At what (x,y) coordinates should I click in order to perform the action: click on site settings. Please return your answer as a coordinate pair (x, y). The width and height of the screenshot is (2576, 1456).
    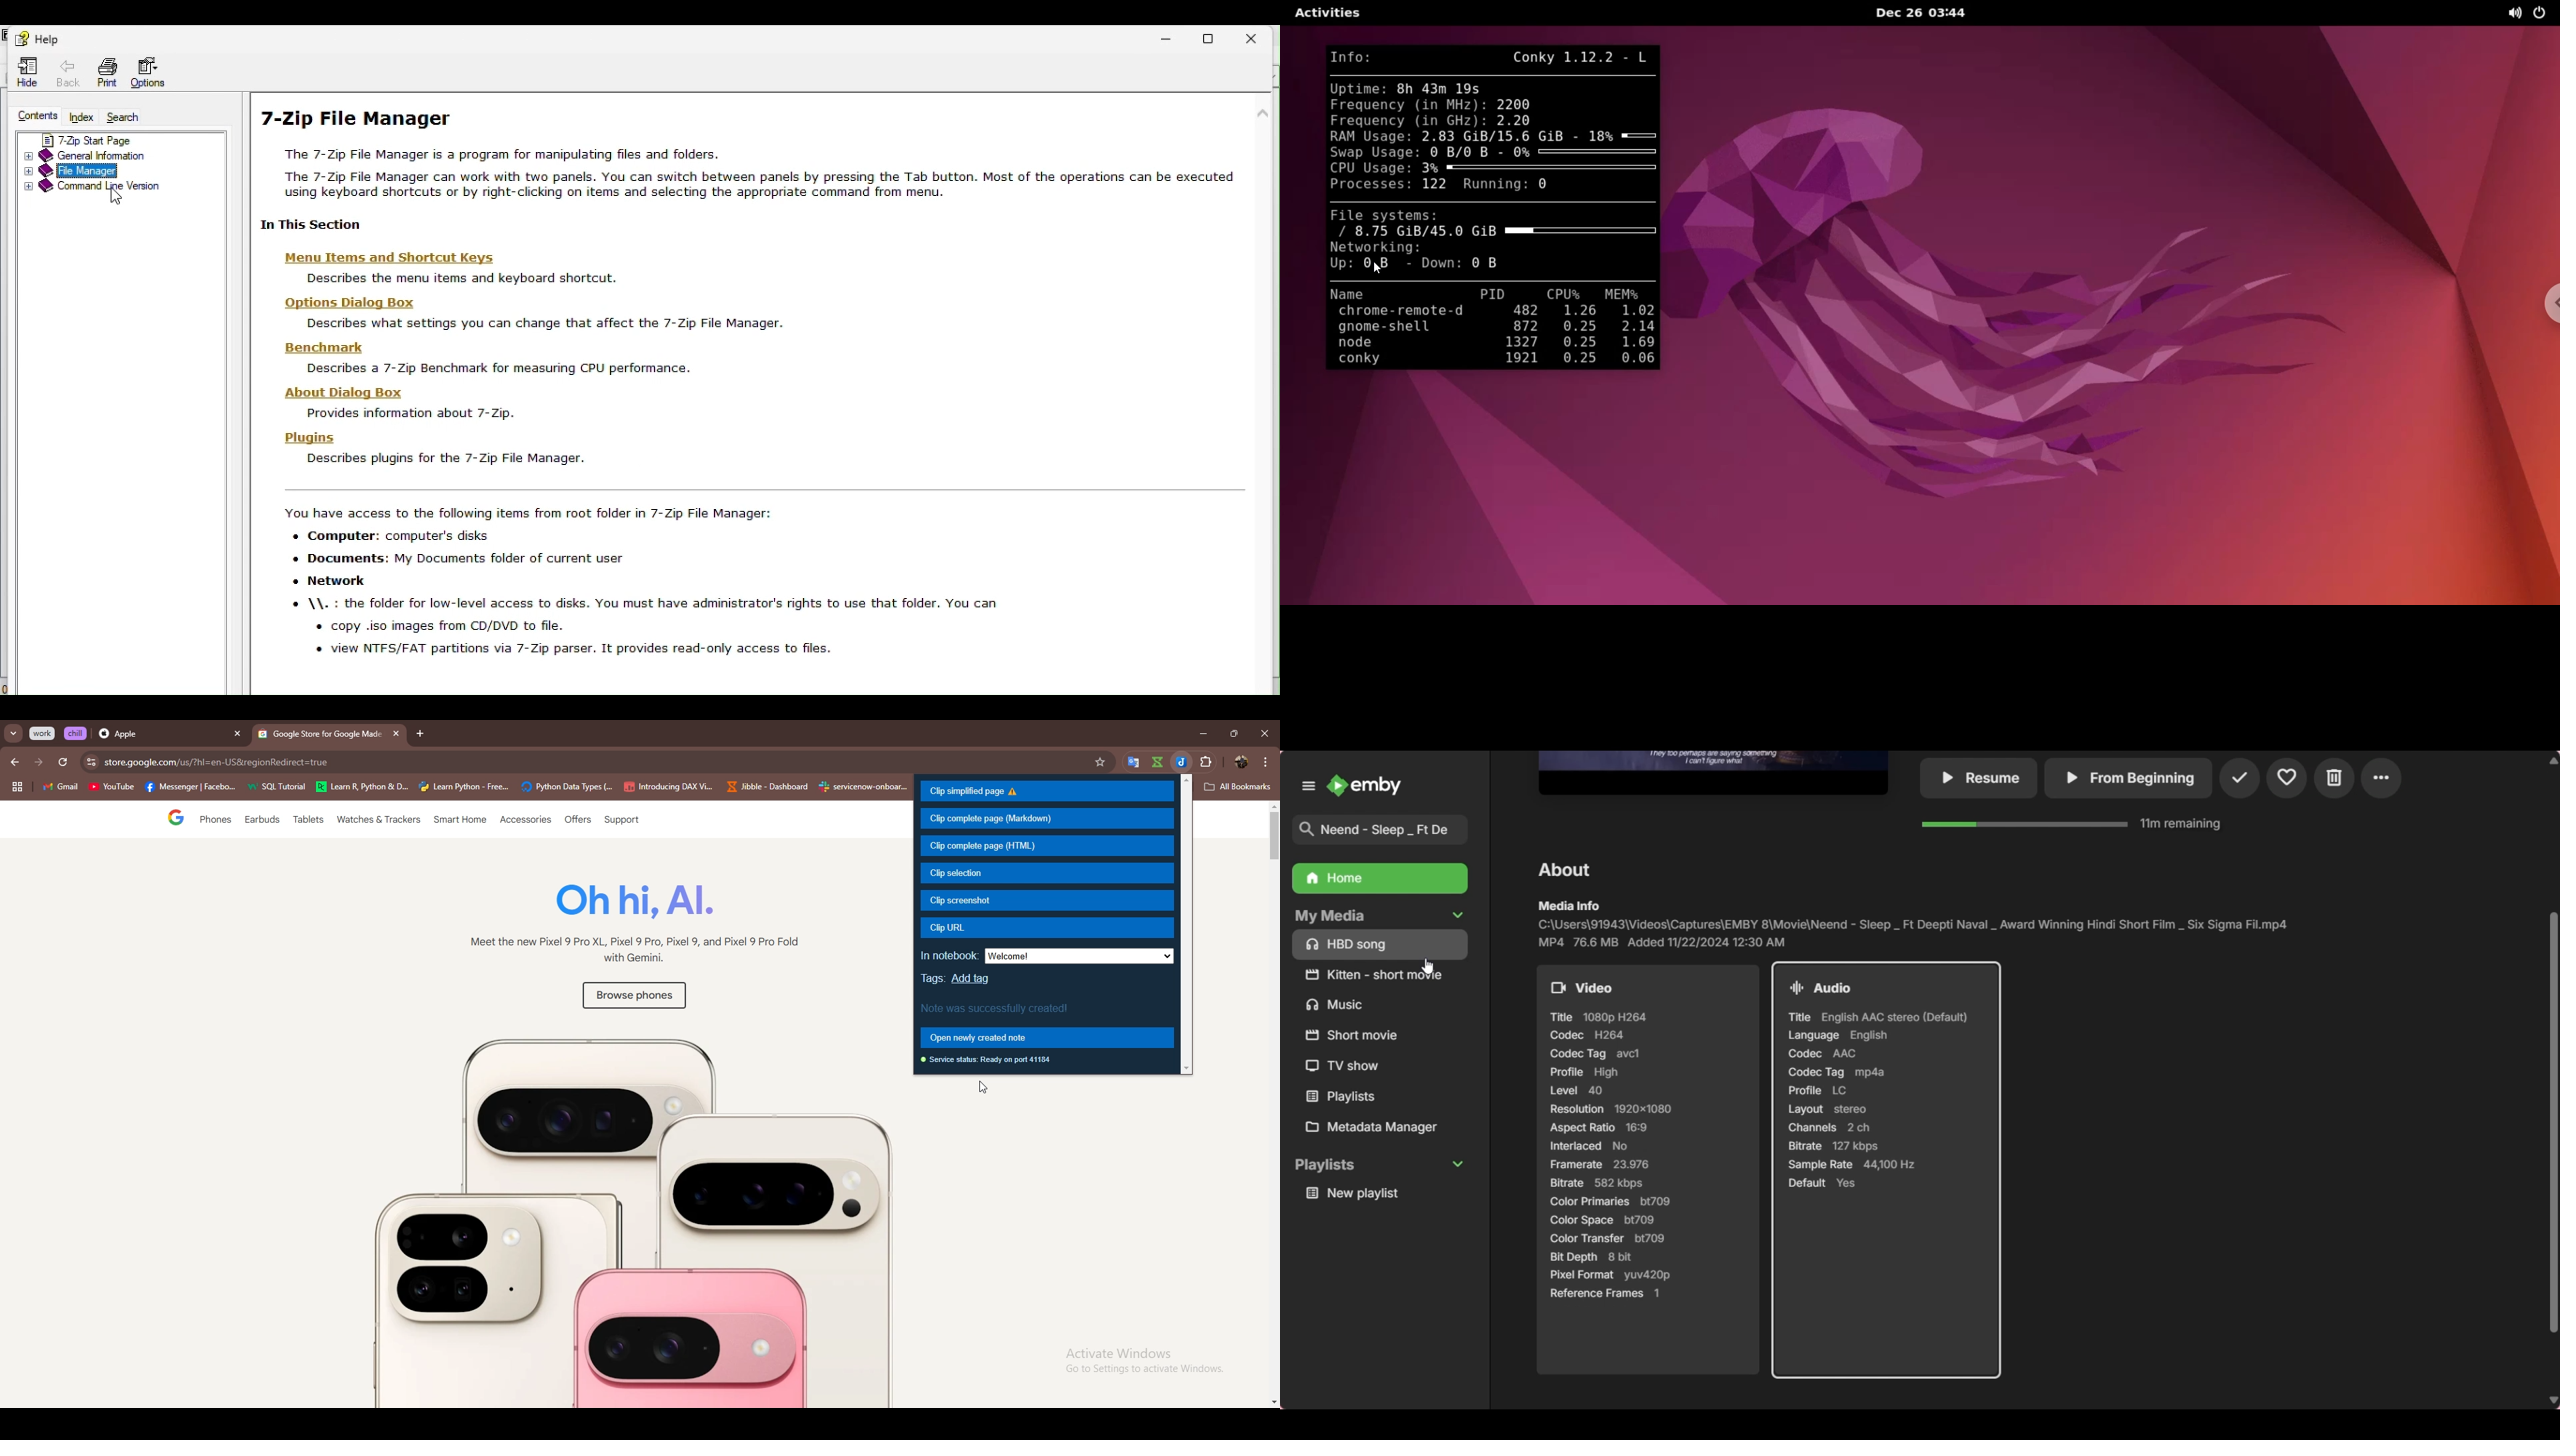
    Looking at the image, I should click on (90, 762).